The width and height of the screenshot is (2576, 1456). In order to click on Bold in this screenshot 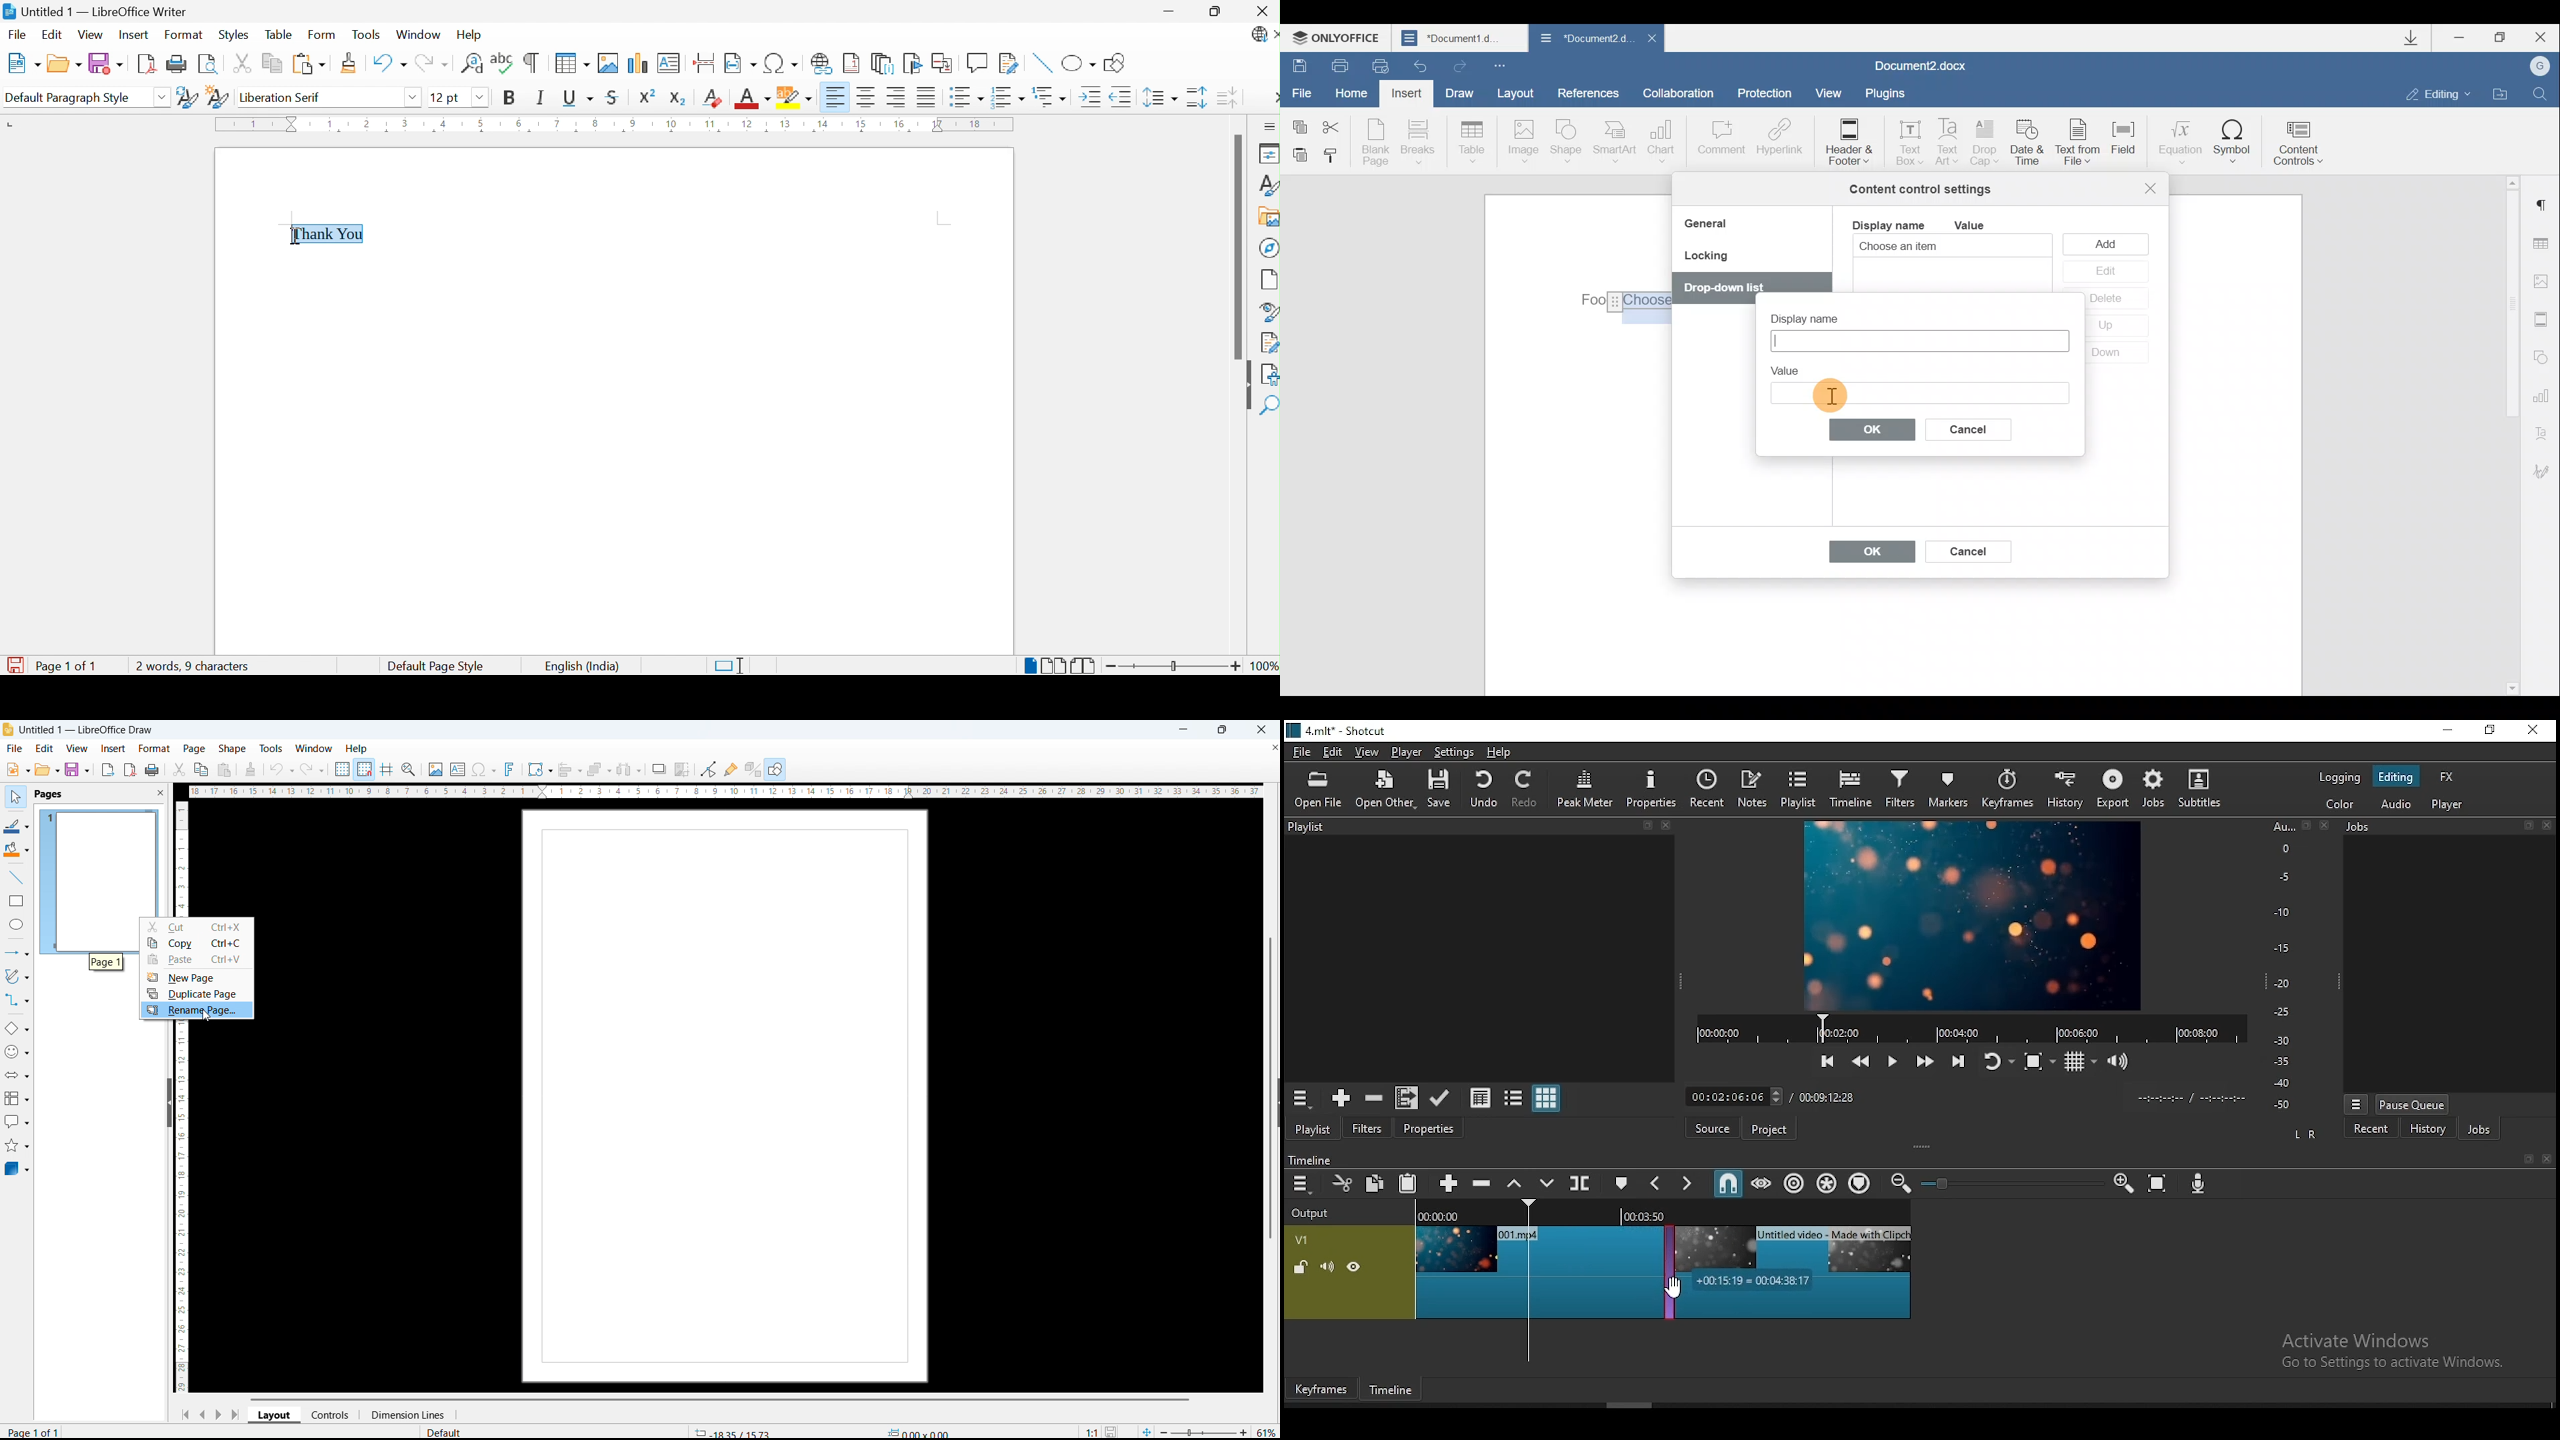, I will do `click(510, 96)`.